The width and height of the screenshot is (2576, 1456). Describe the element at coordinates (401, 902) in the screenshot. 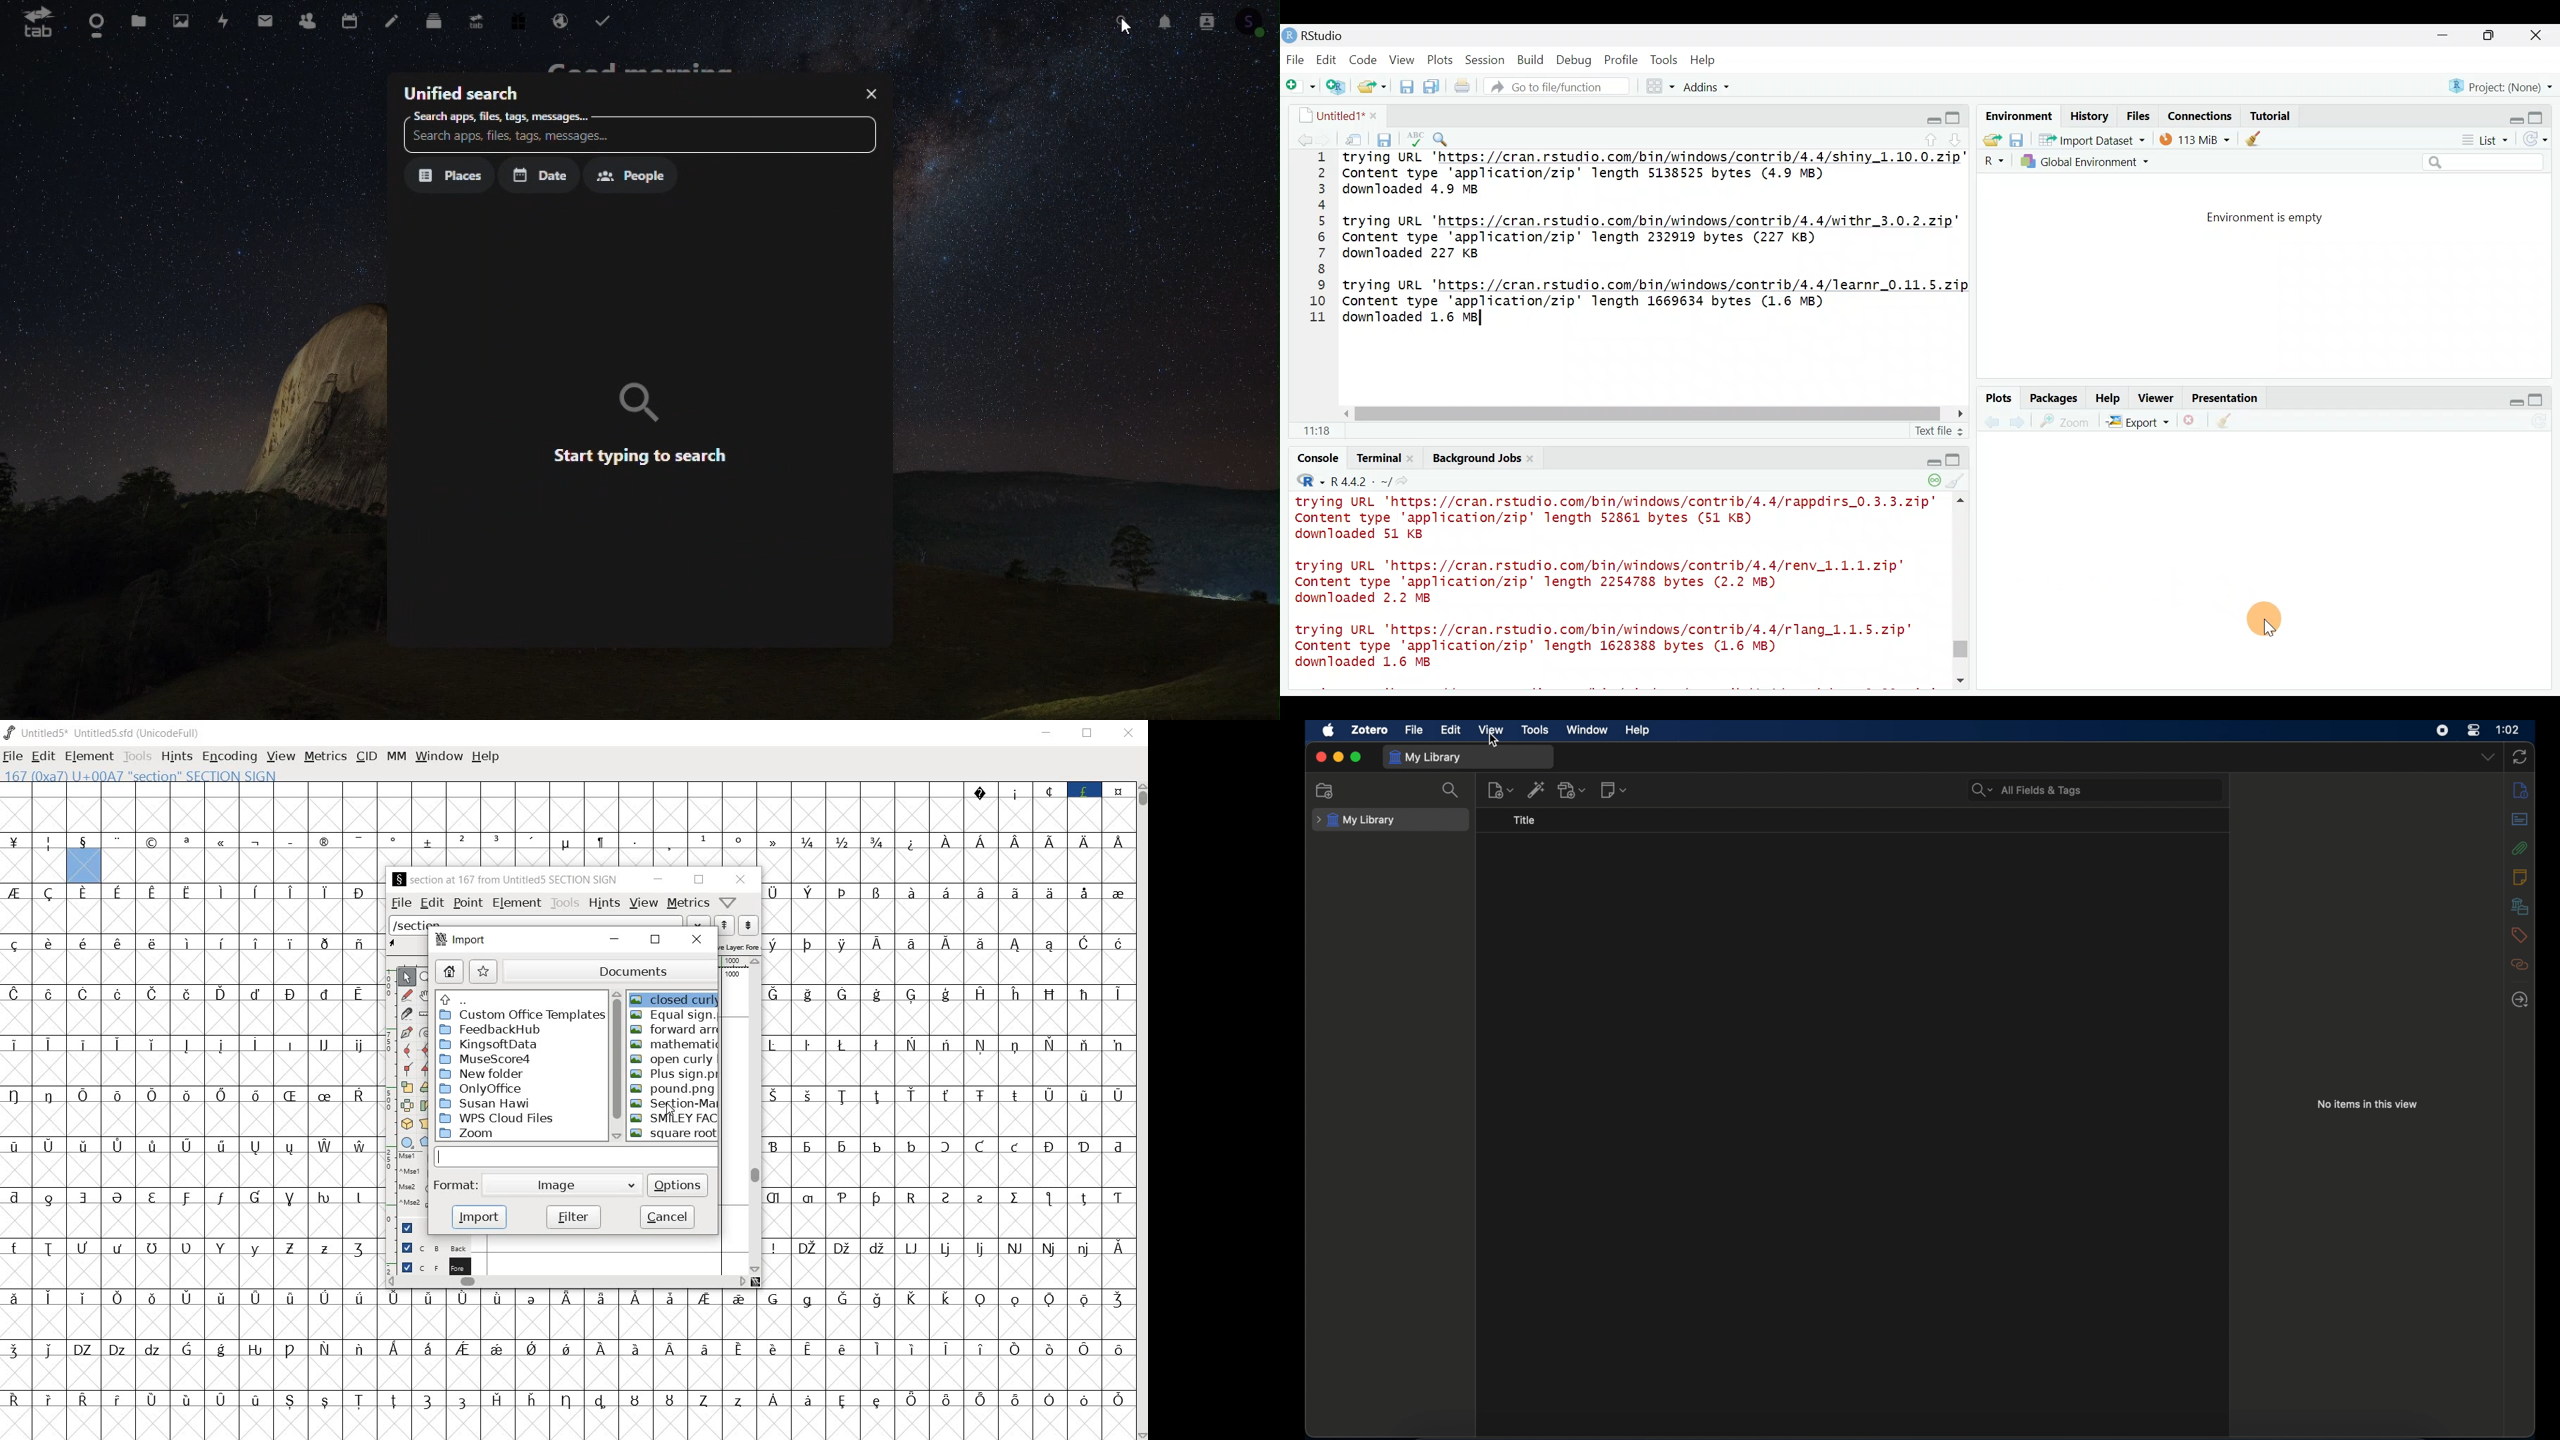

I see `file` at that location.